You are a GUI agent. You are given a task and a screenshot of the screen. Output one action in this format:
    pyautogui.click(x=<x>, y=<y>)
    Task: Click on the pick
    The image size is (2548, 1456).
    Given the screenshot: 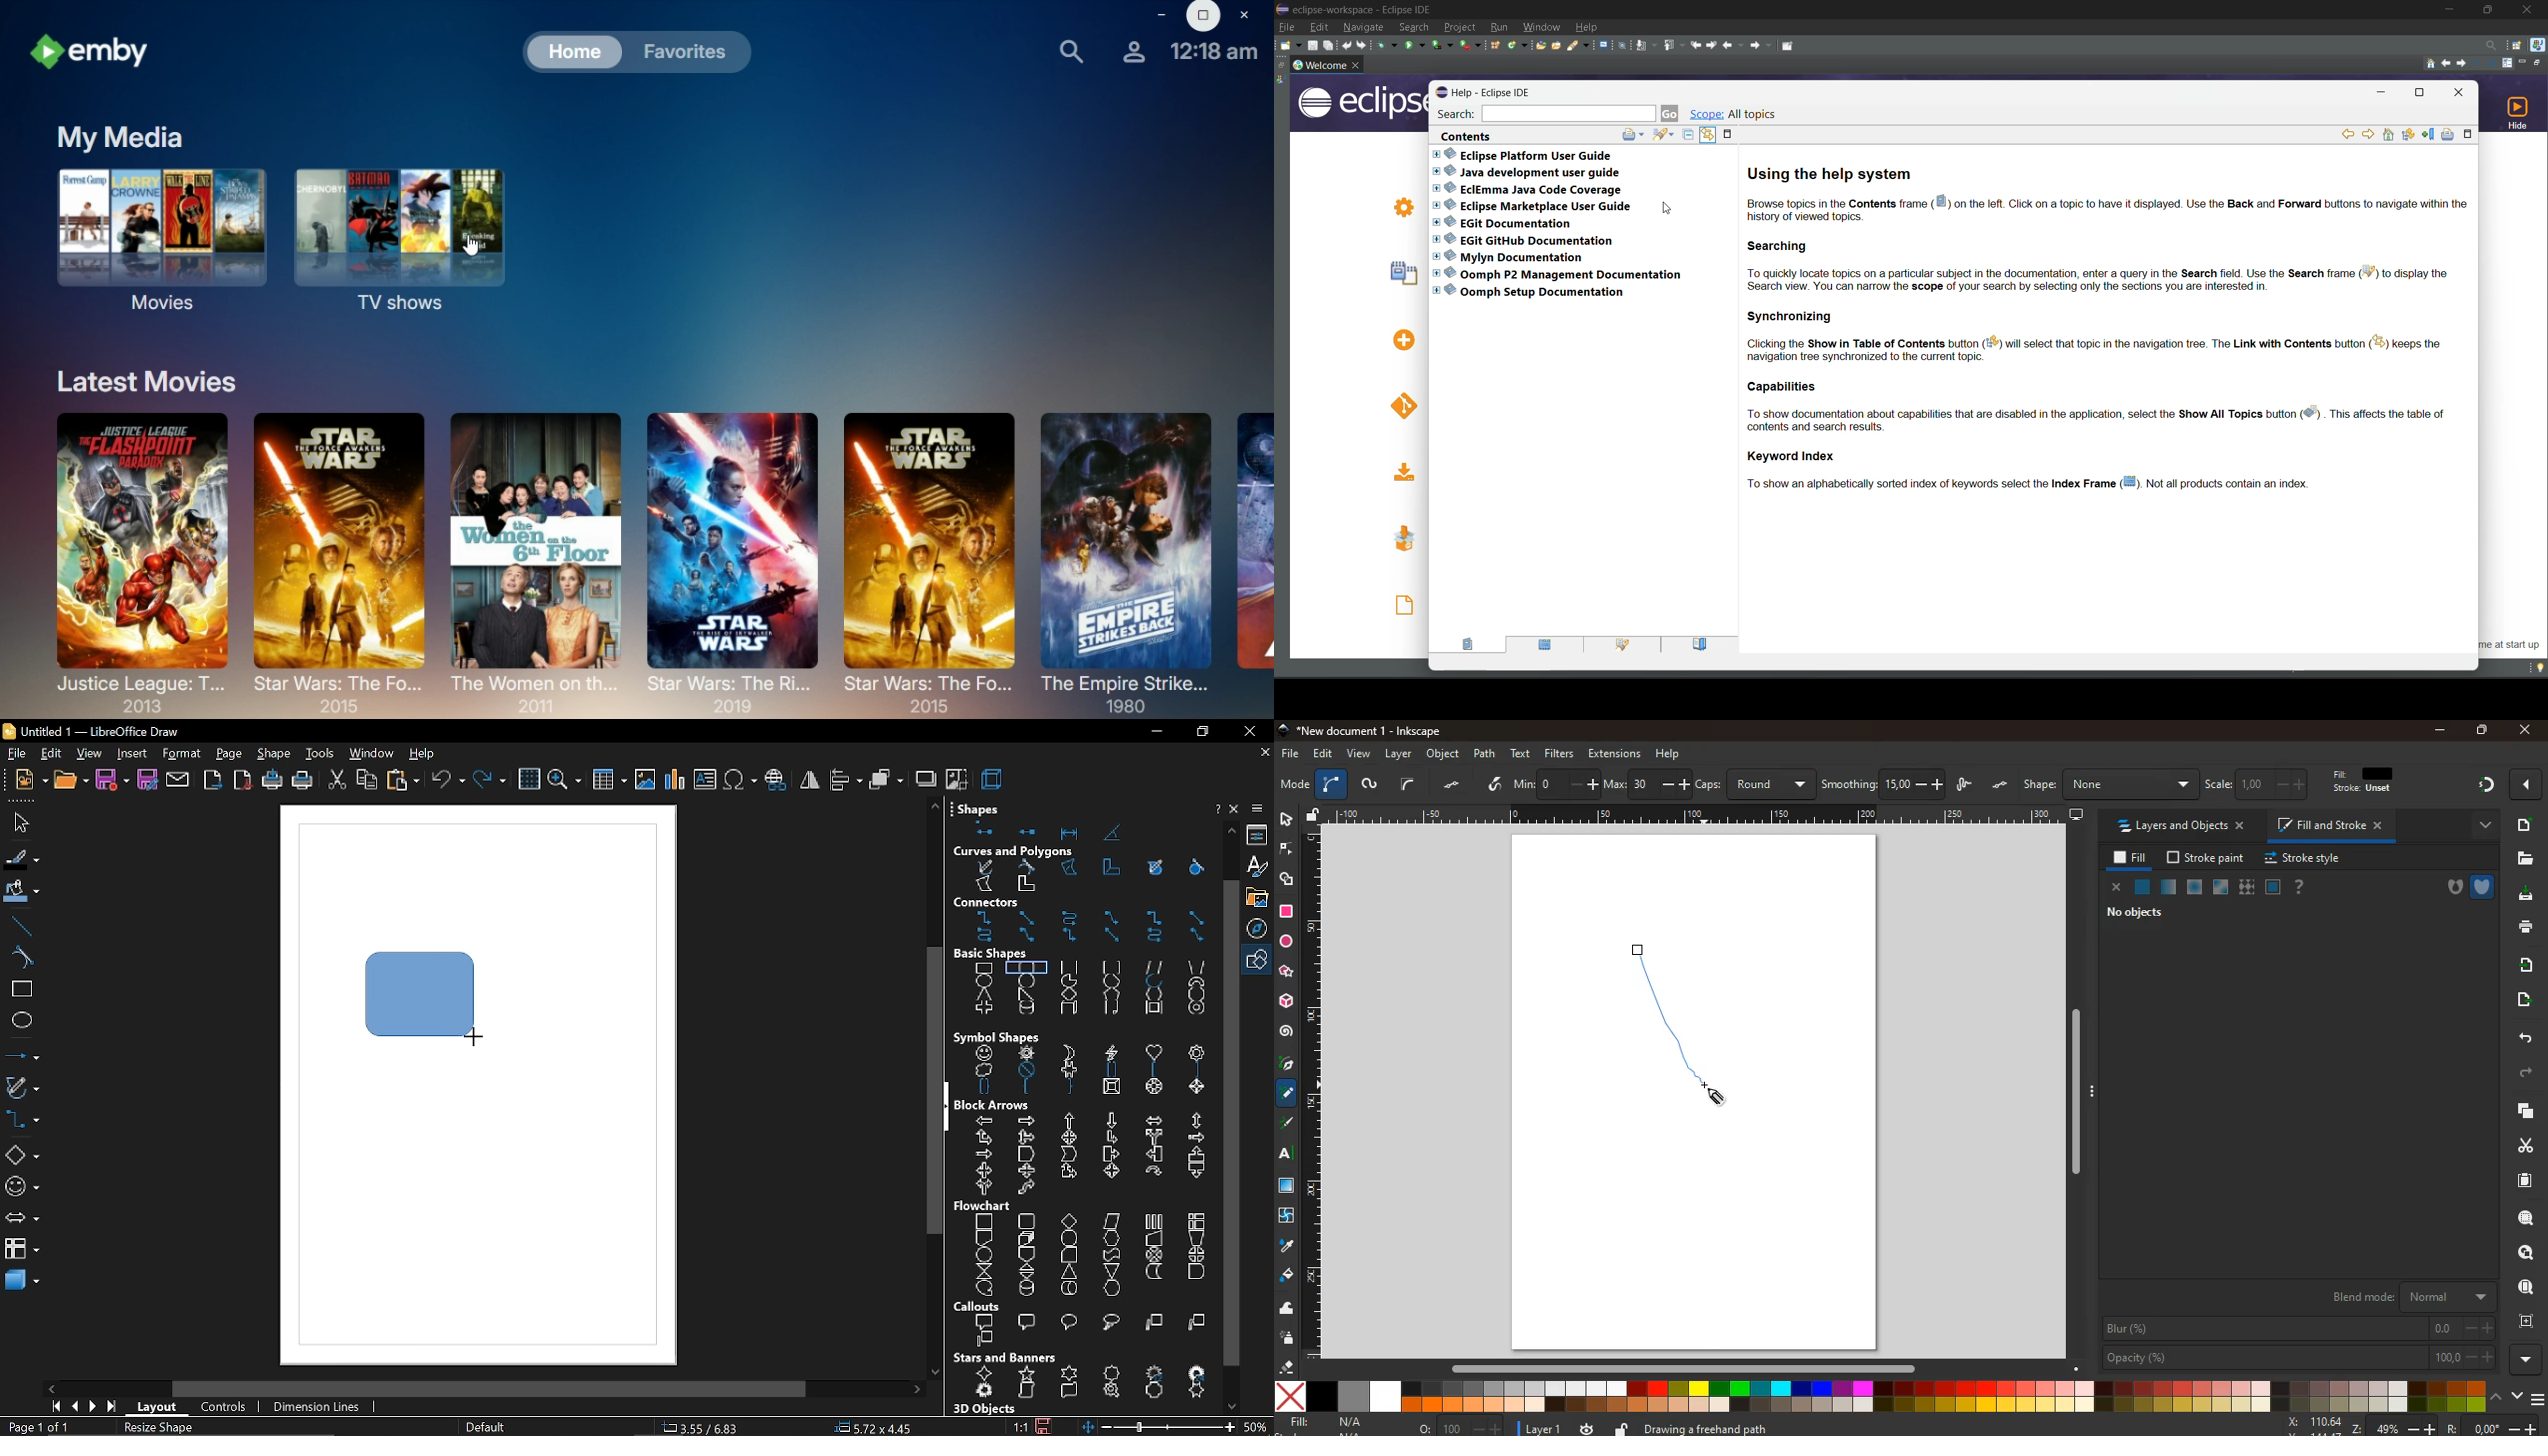 What is the action you would take?
    pyautogui.click(x=1285, y=1065)
    